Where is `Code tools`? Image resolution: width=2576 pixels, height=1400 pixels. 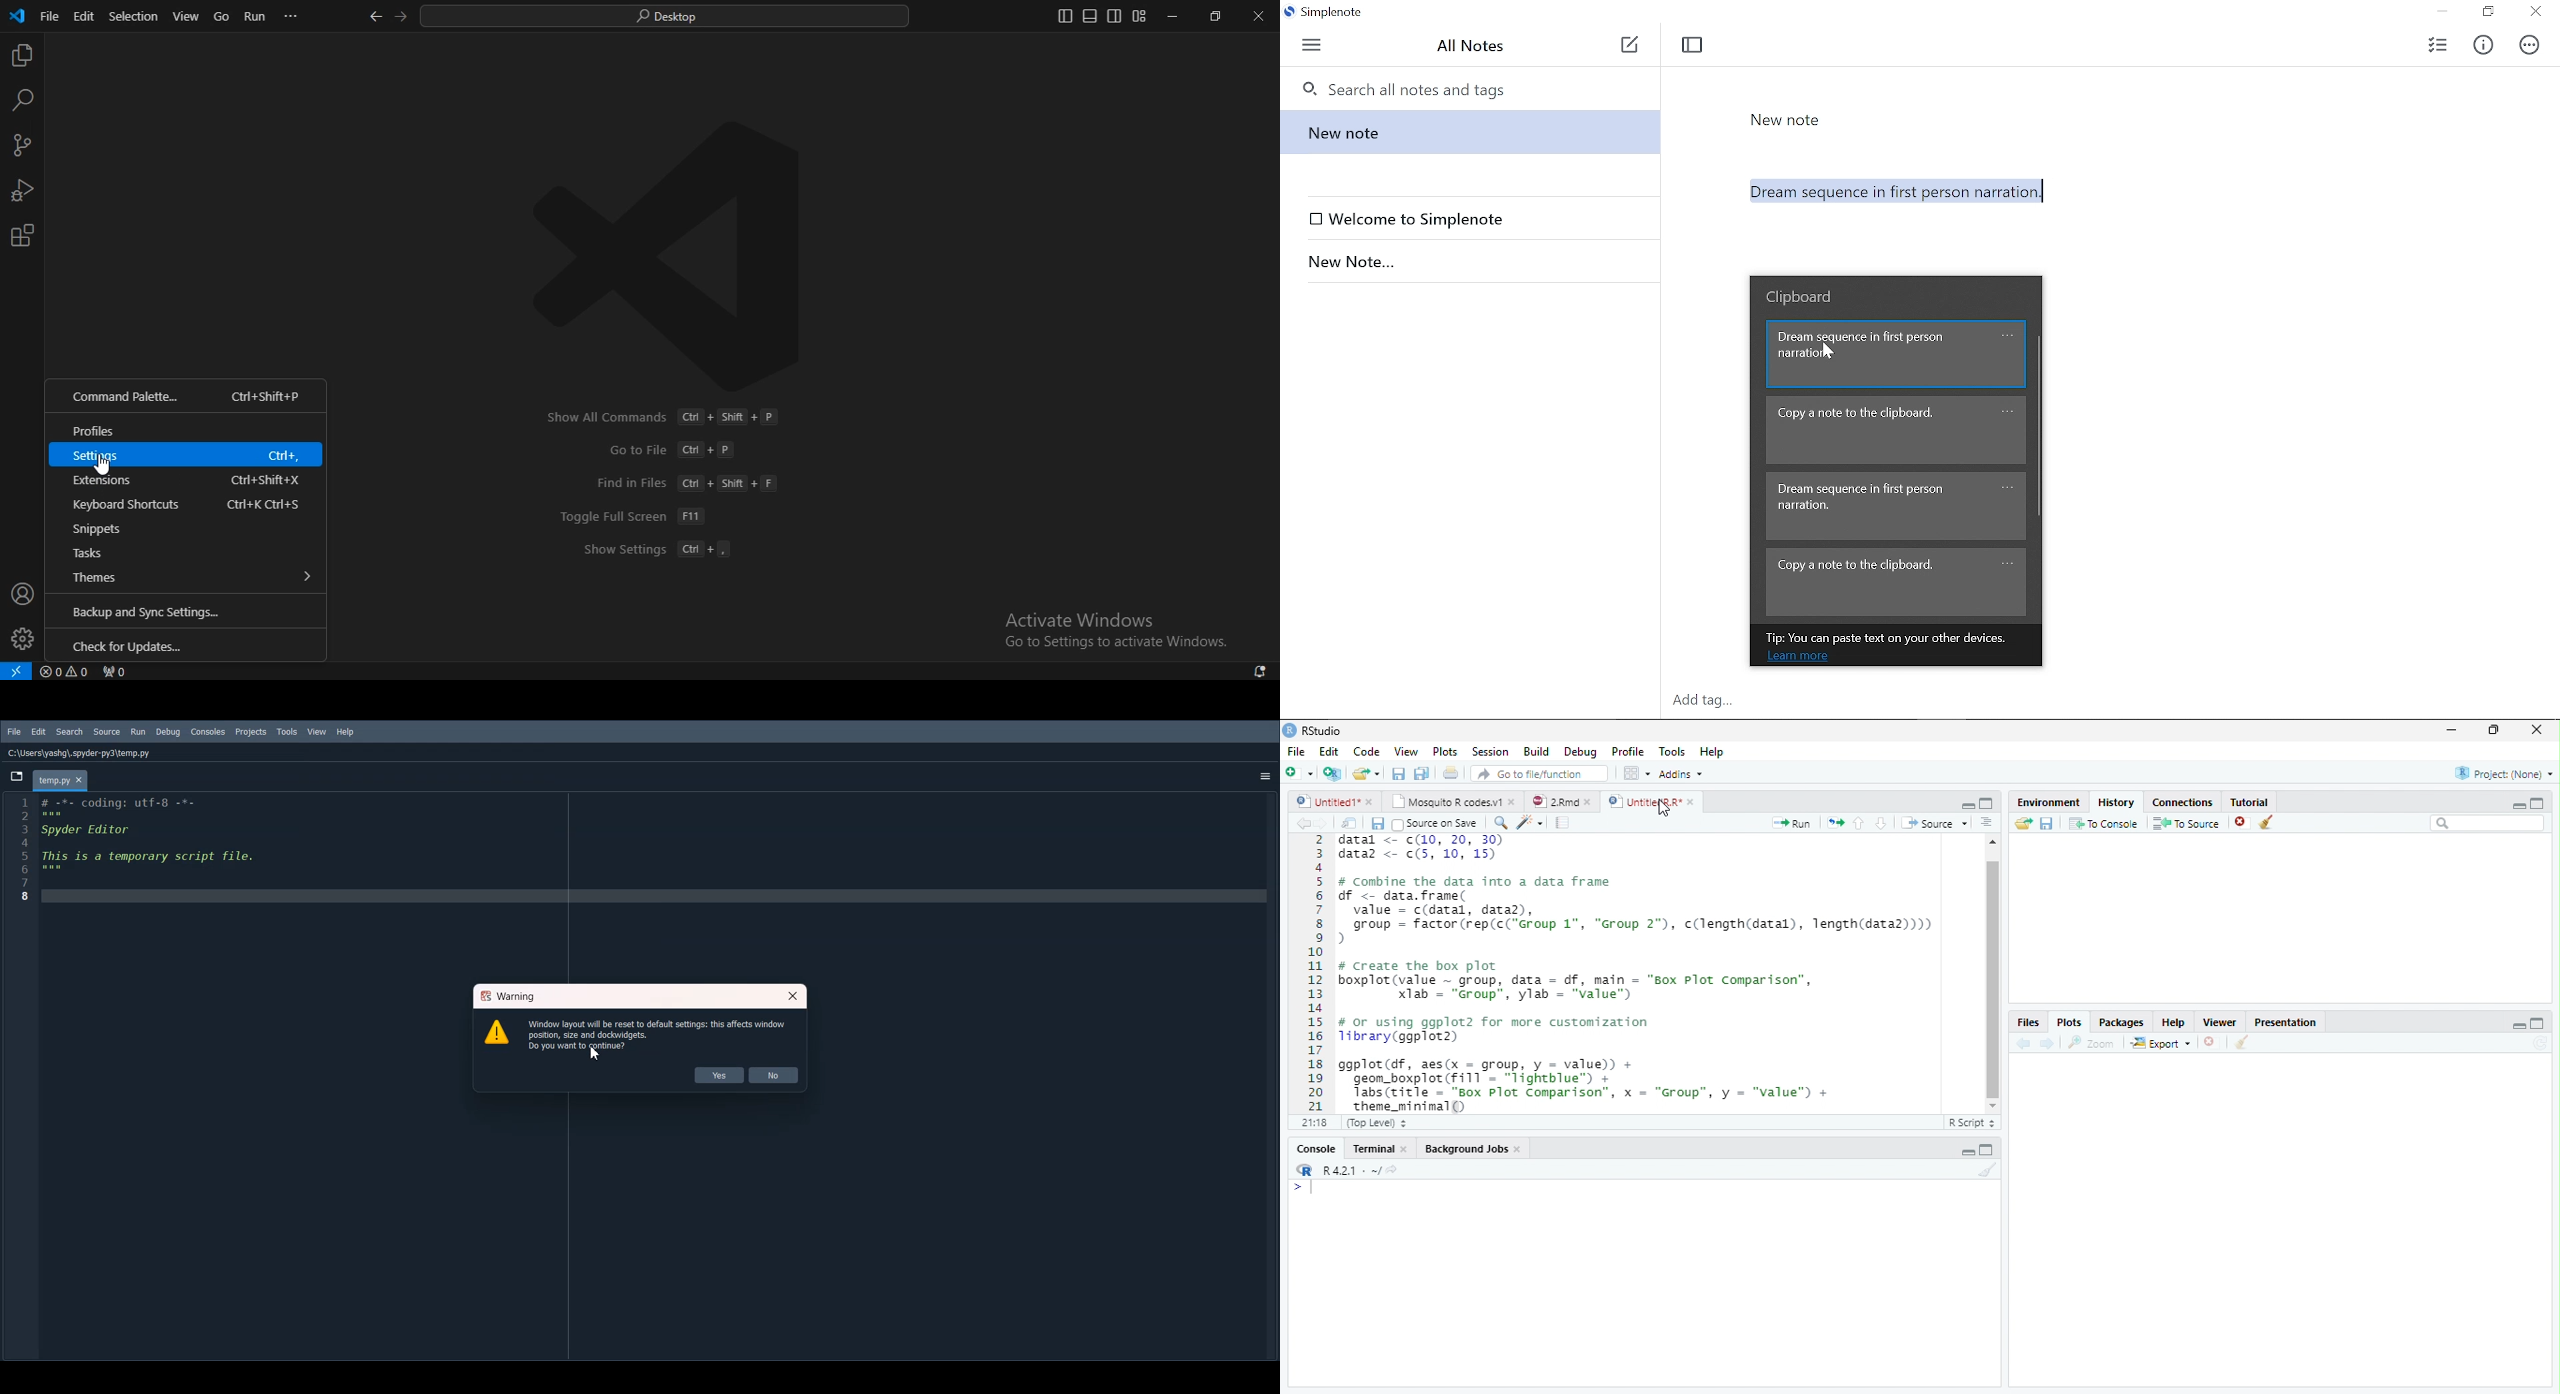 Code tools is located at coordinates (1530, 823).